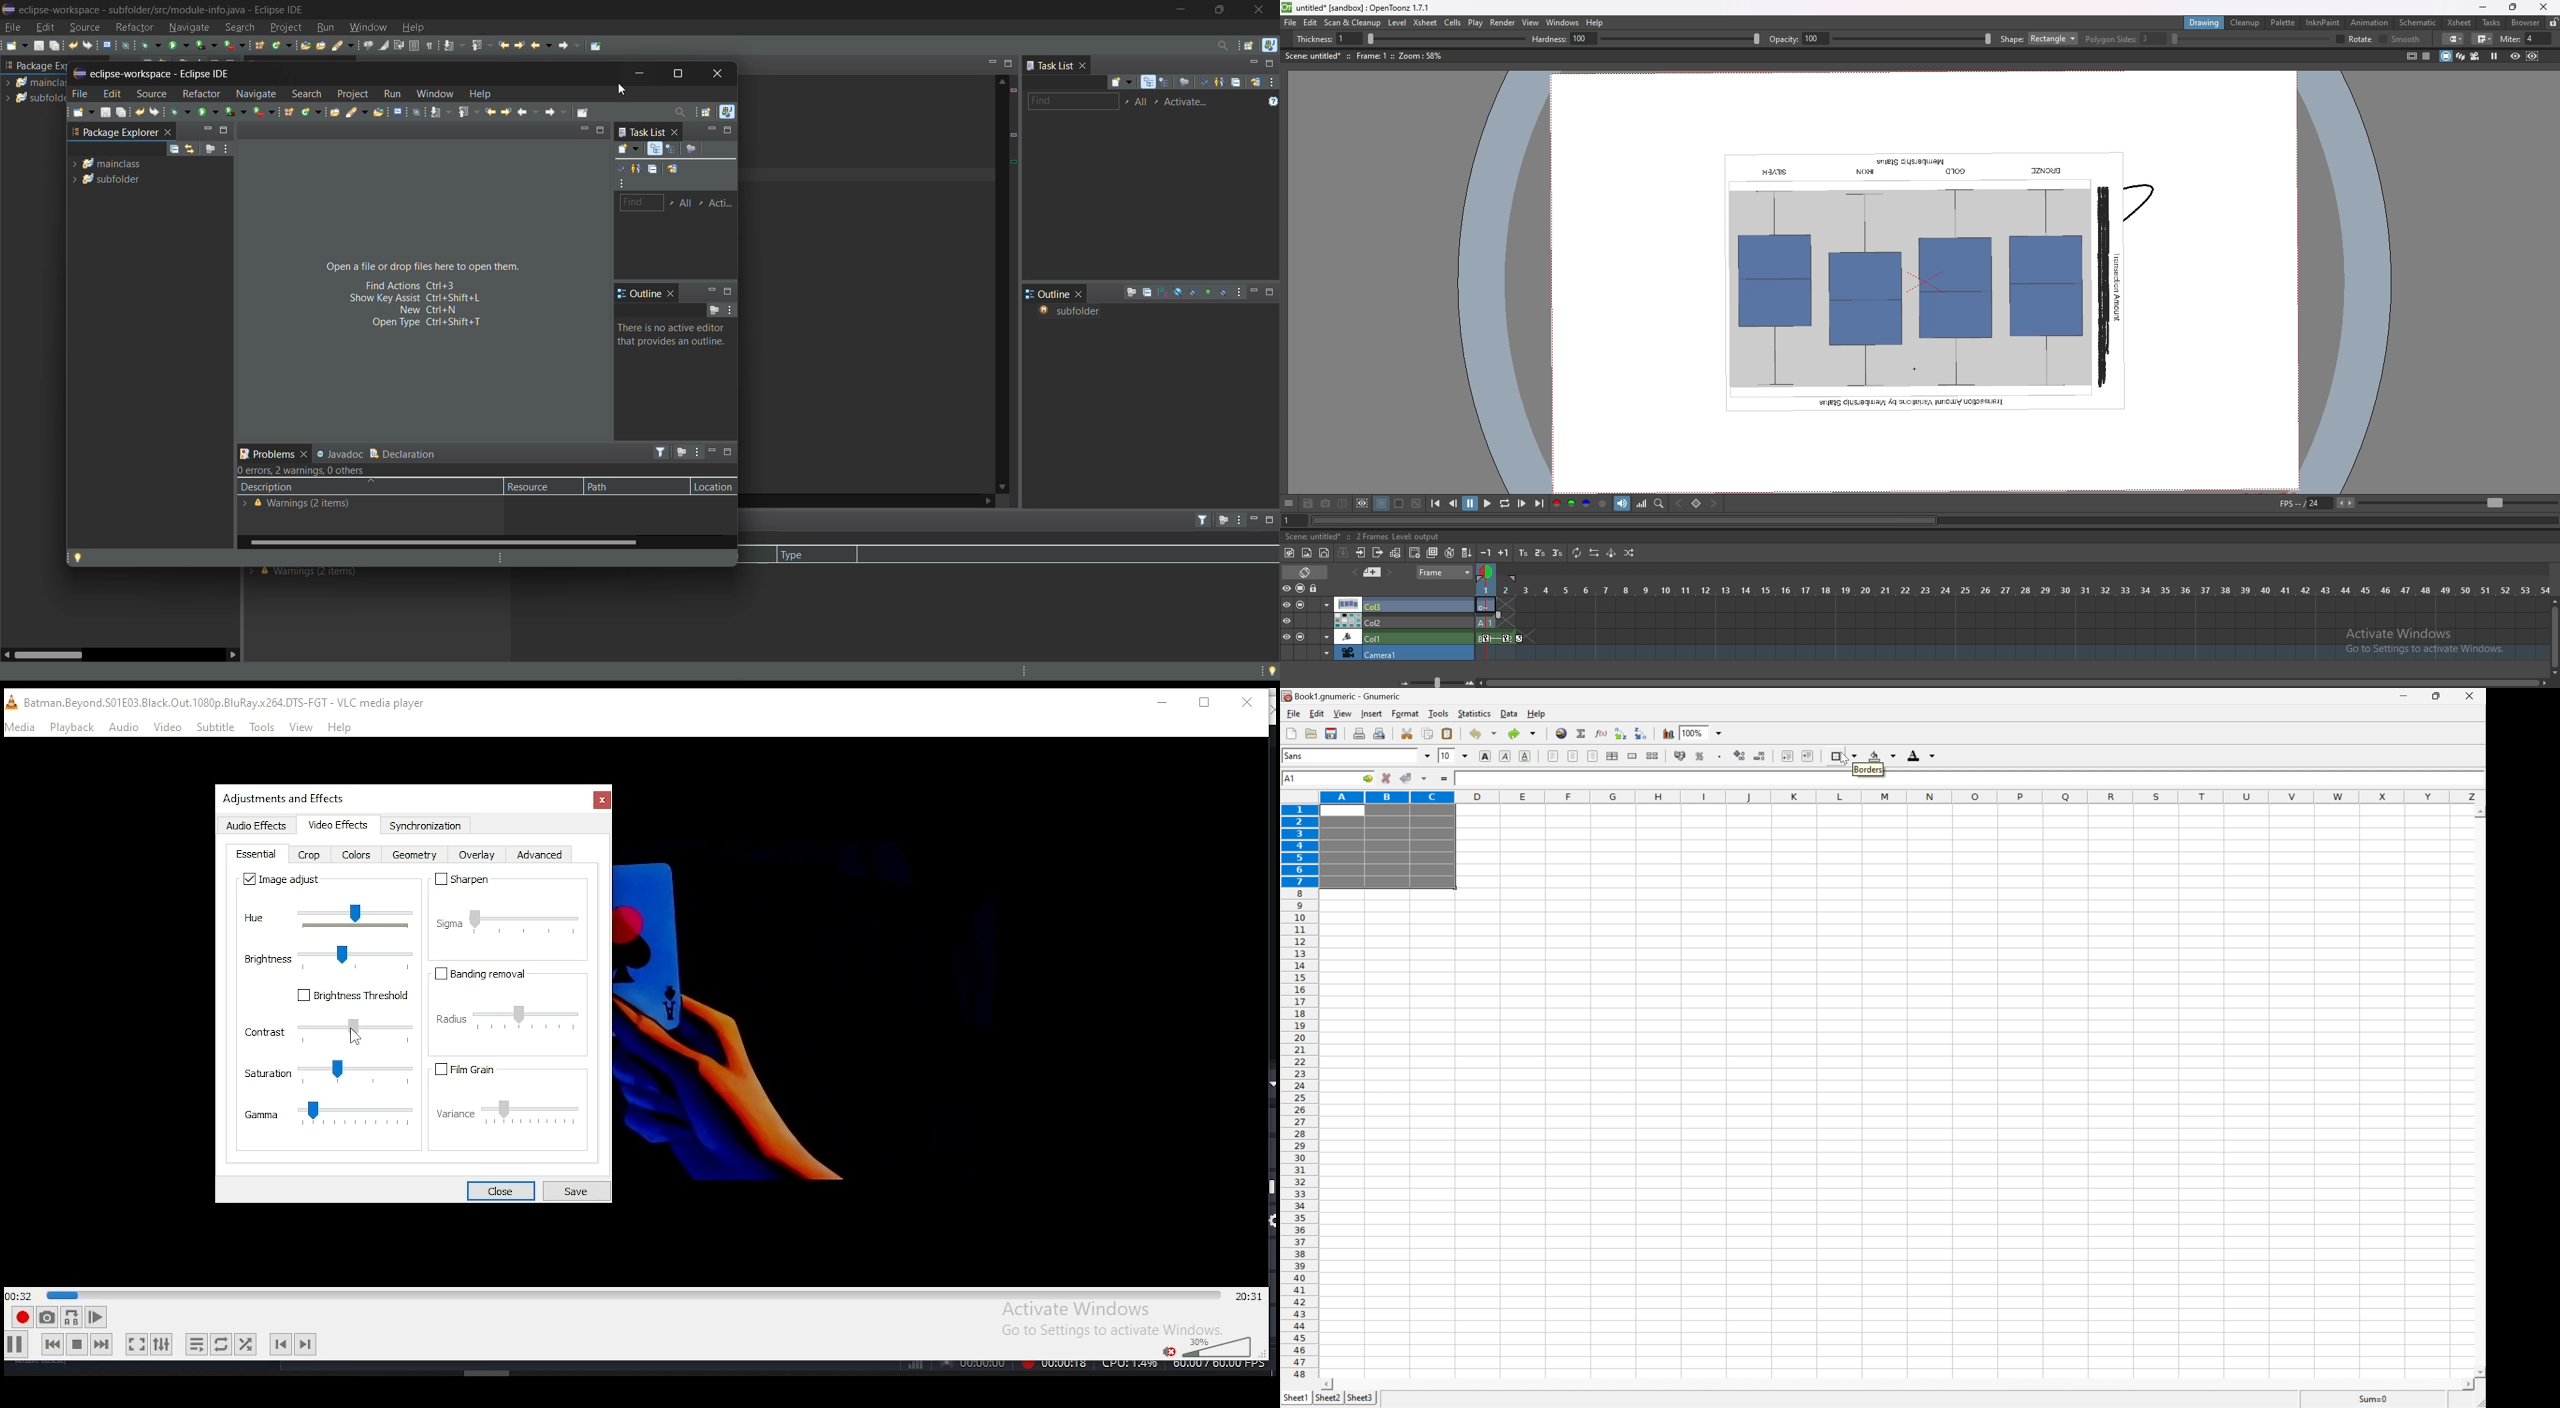  What do you see at coordinates (1248, 1296) in the screenshot?
I see `remaining/total time` at bounding box center [1248, 1296].